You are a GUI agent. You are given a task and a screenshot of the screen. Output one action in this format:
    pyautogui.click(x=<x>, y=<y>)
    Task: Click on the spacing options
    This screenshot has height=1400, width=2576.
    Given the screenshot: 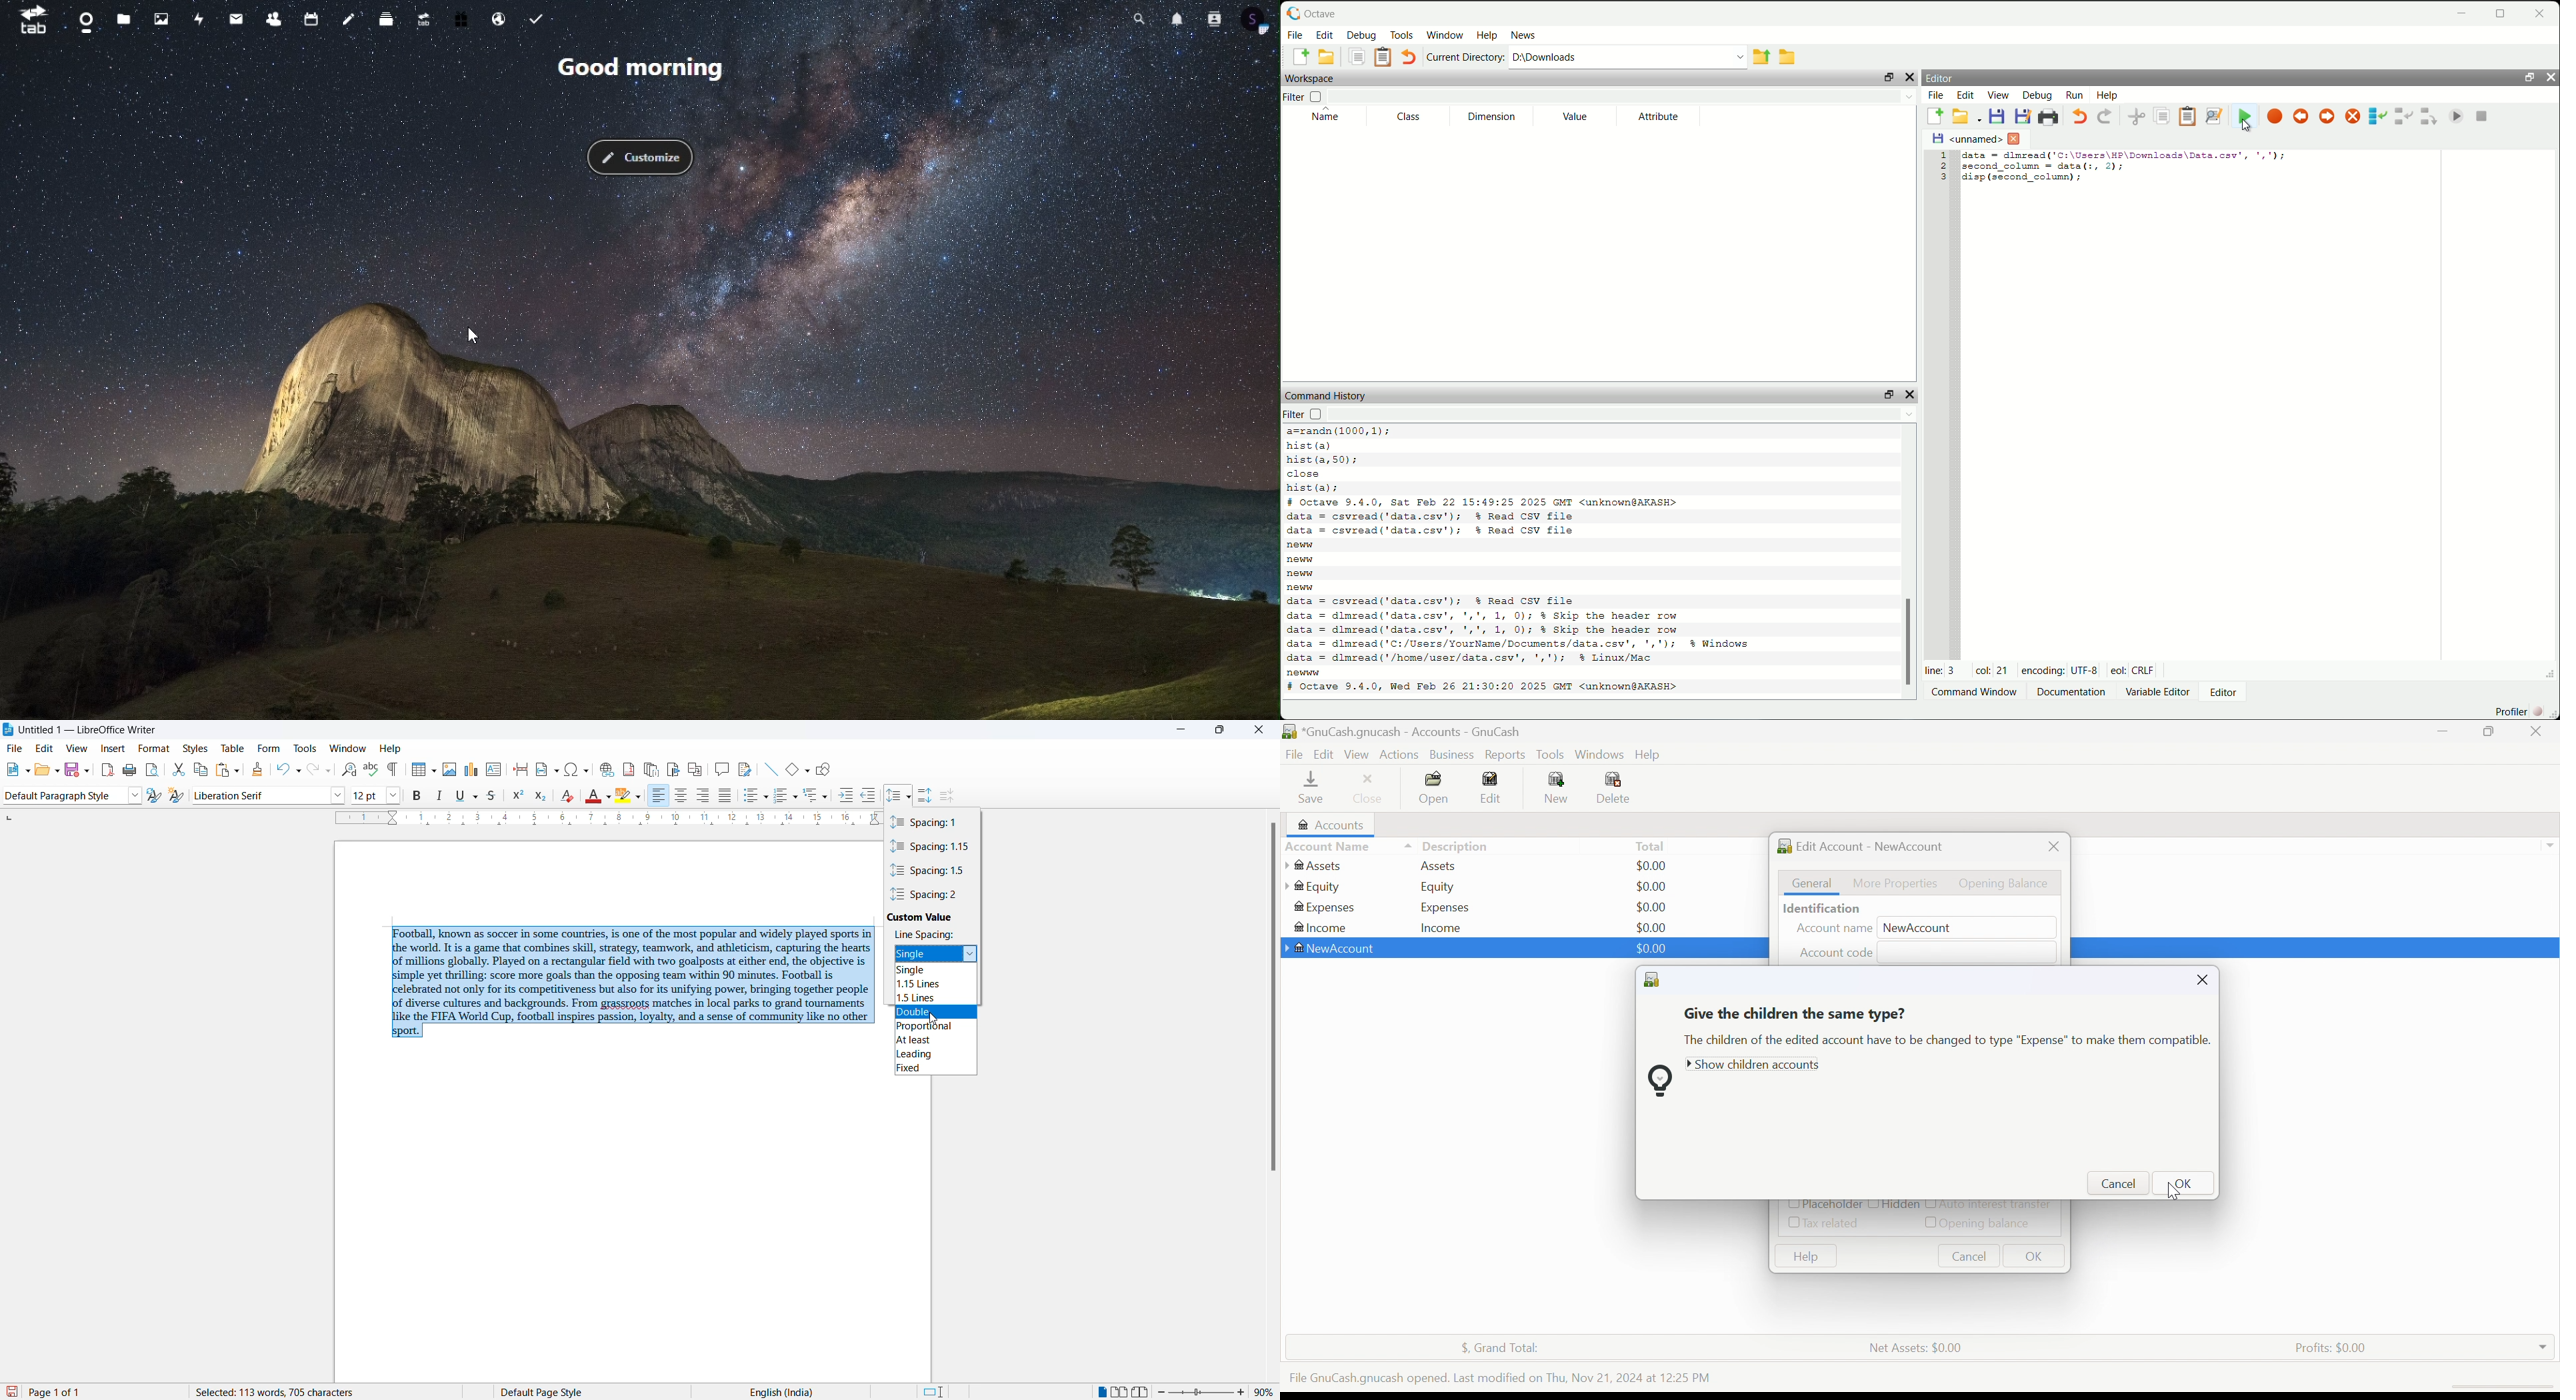 What is the action you would take?
    pyautogui.click(x=969, y=953)
    